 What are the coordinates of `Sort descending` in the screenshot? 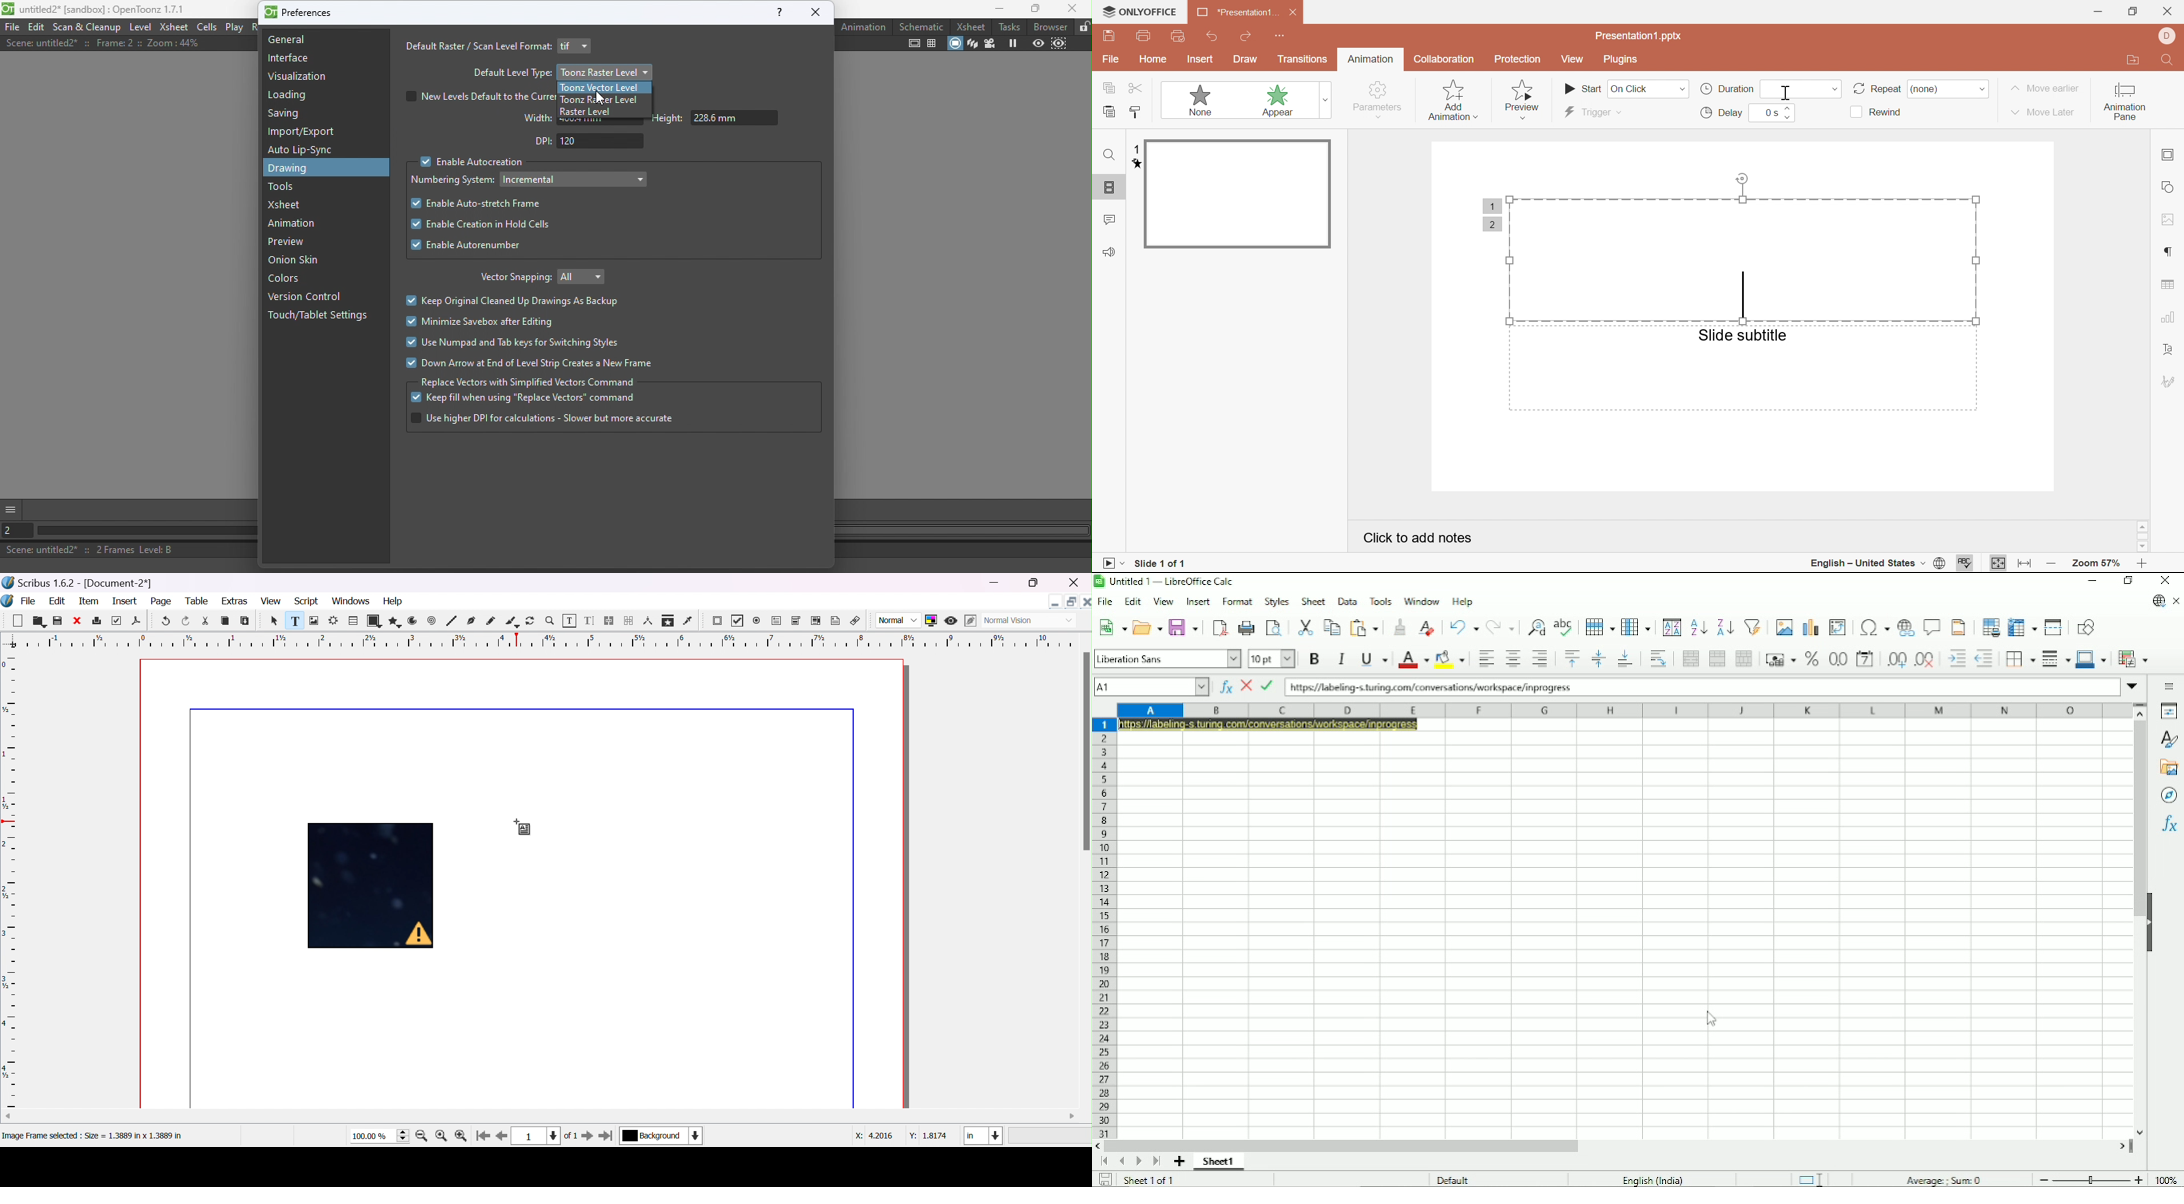 It's located at (1723, 627).